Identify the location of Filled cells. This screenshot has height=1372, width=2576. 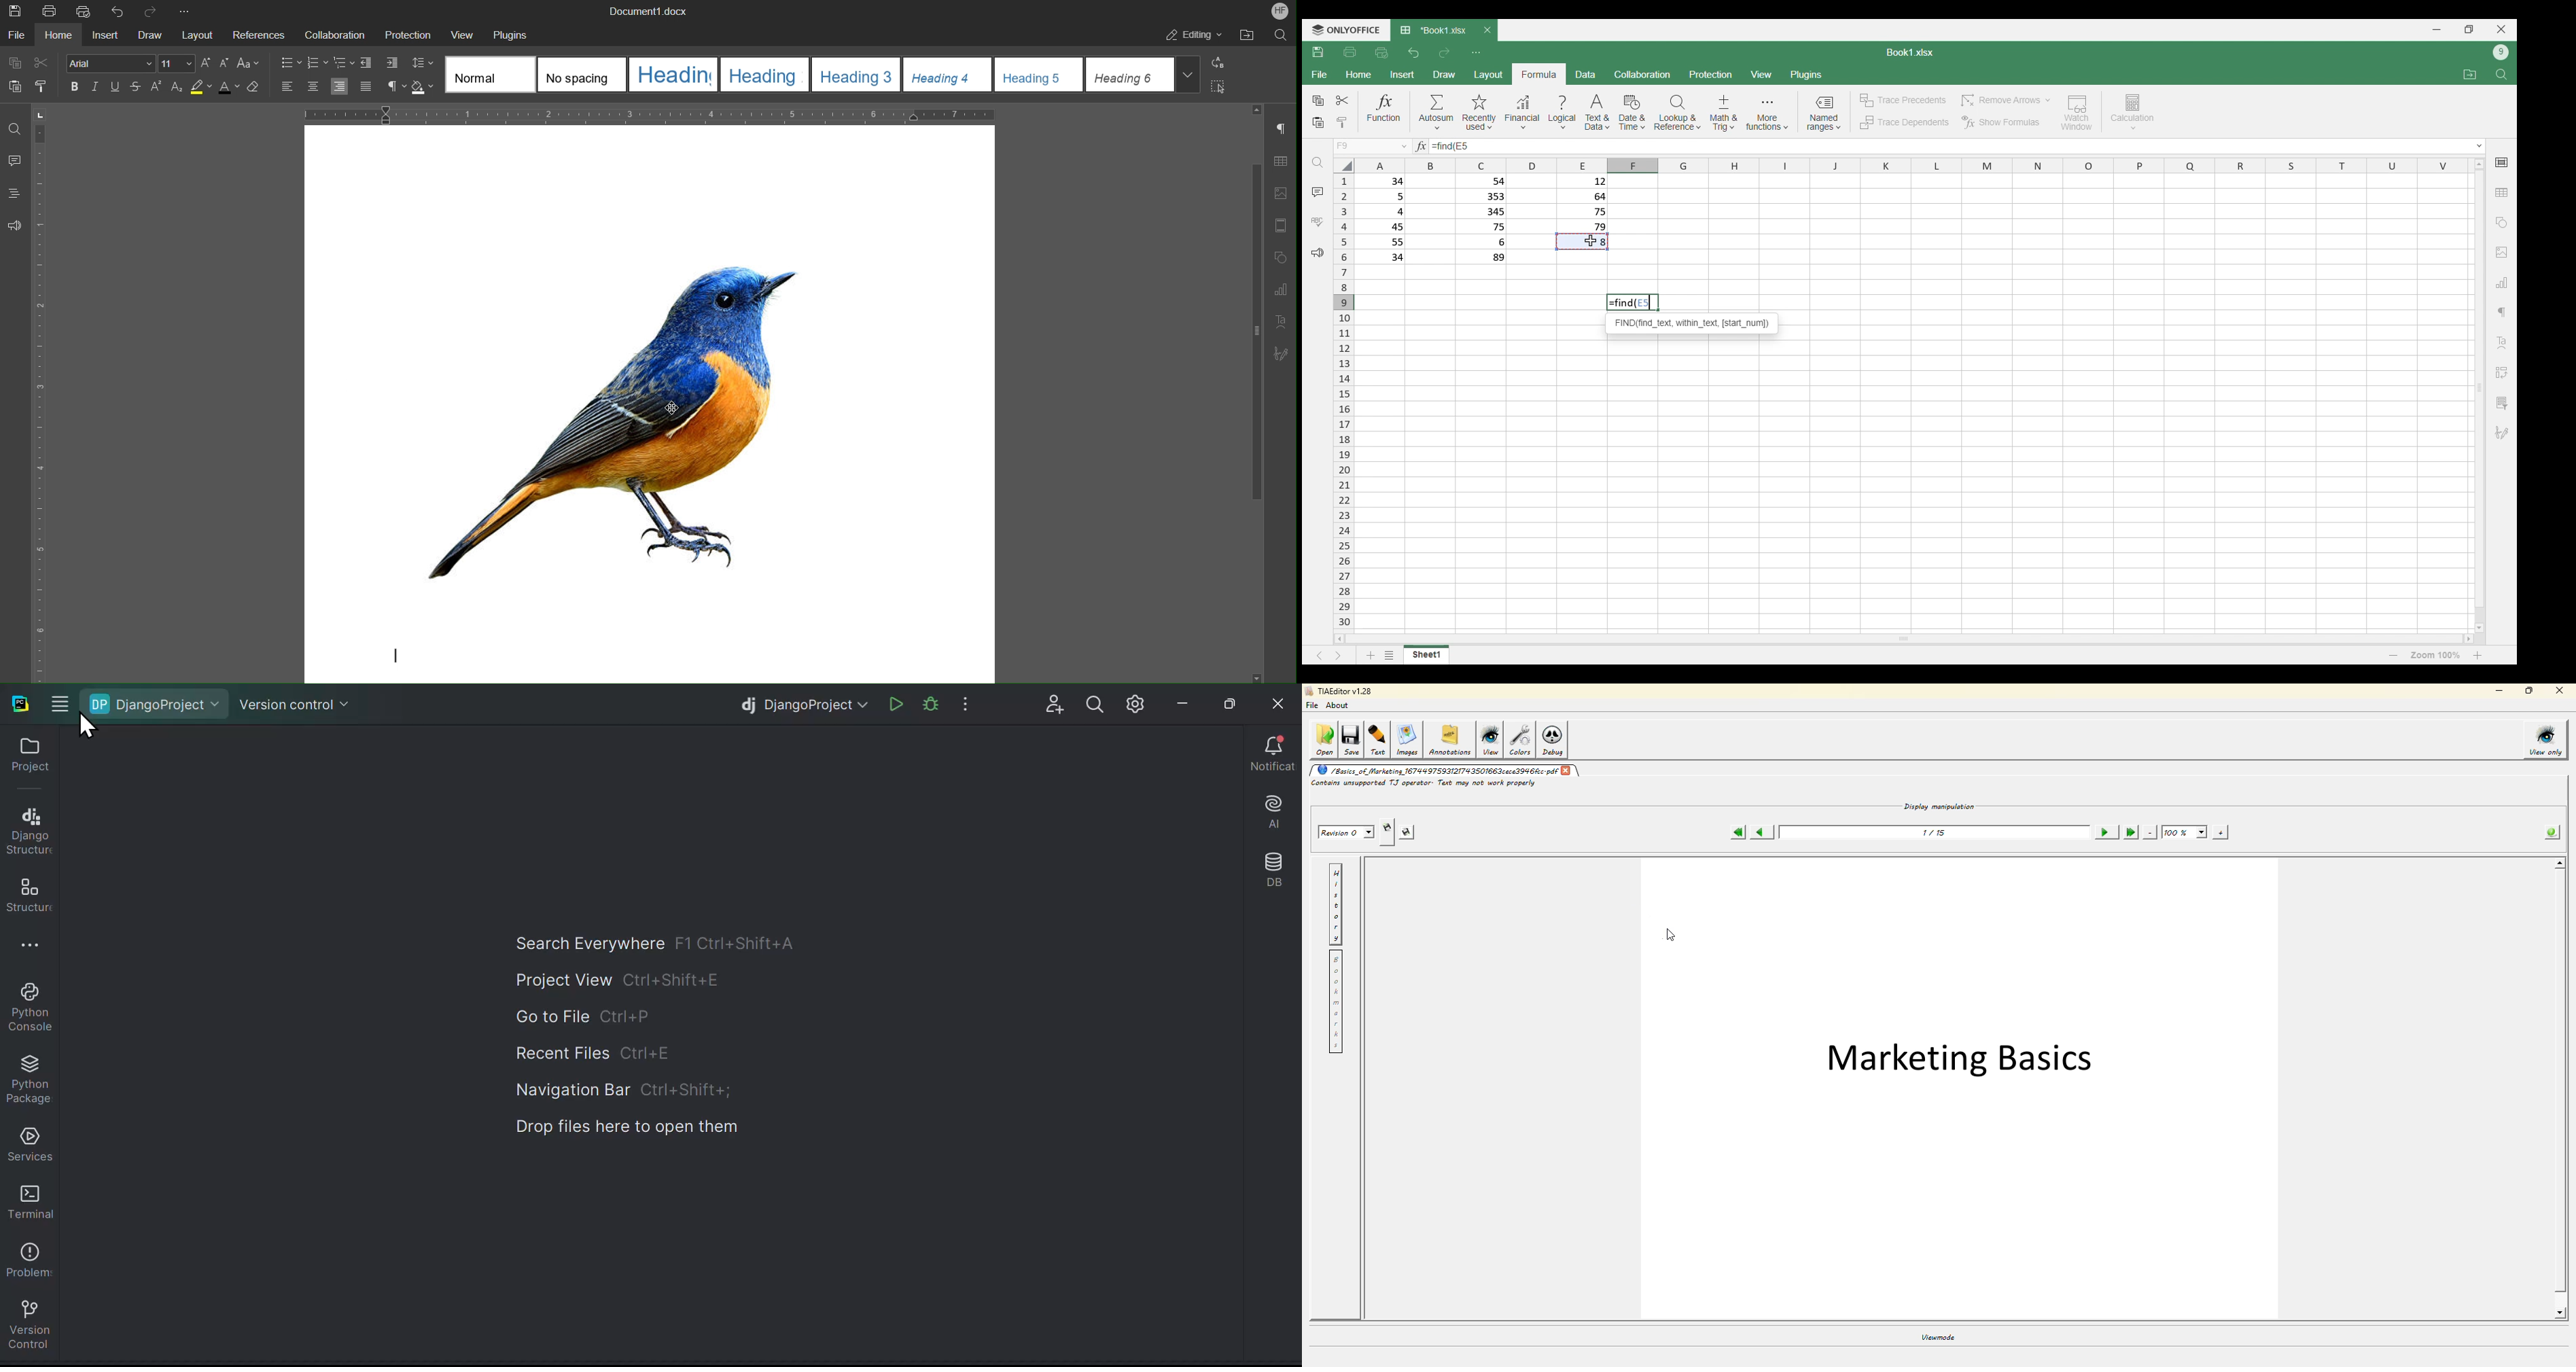
(1583, 203).